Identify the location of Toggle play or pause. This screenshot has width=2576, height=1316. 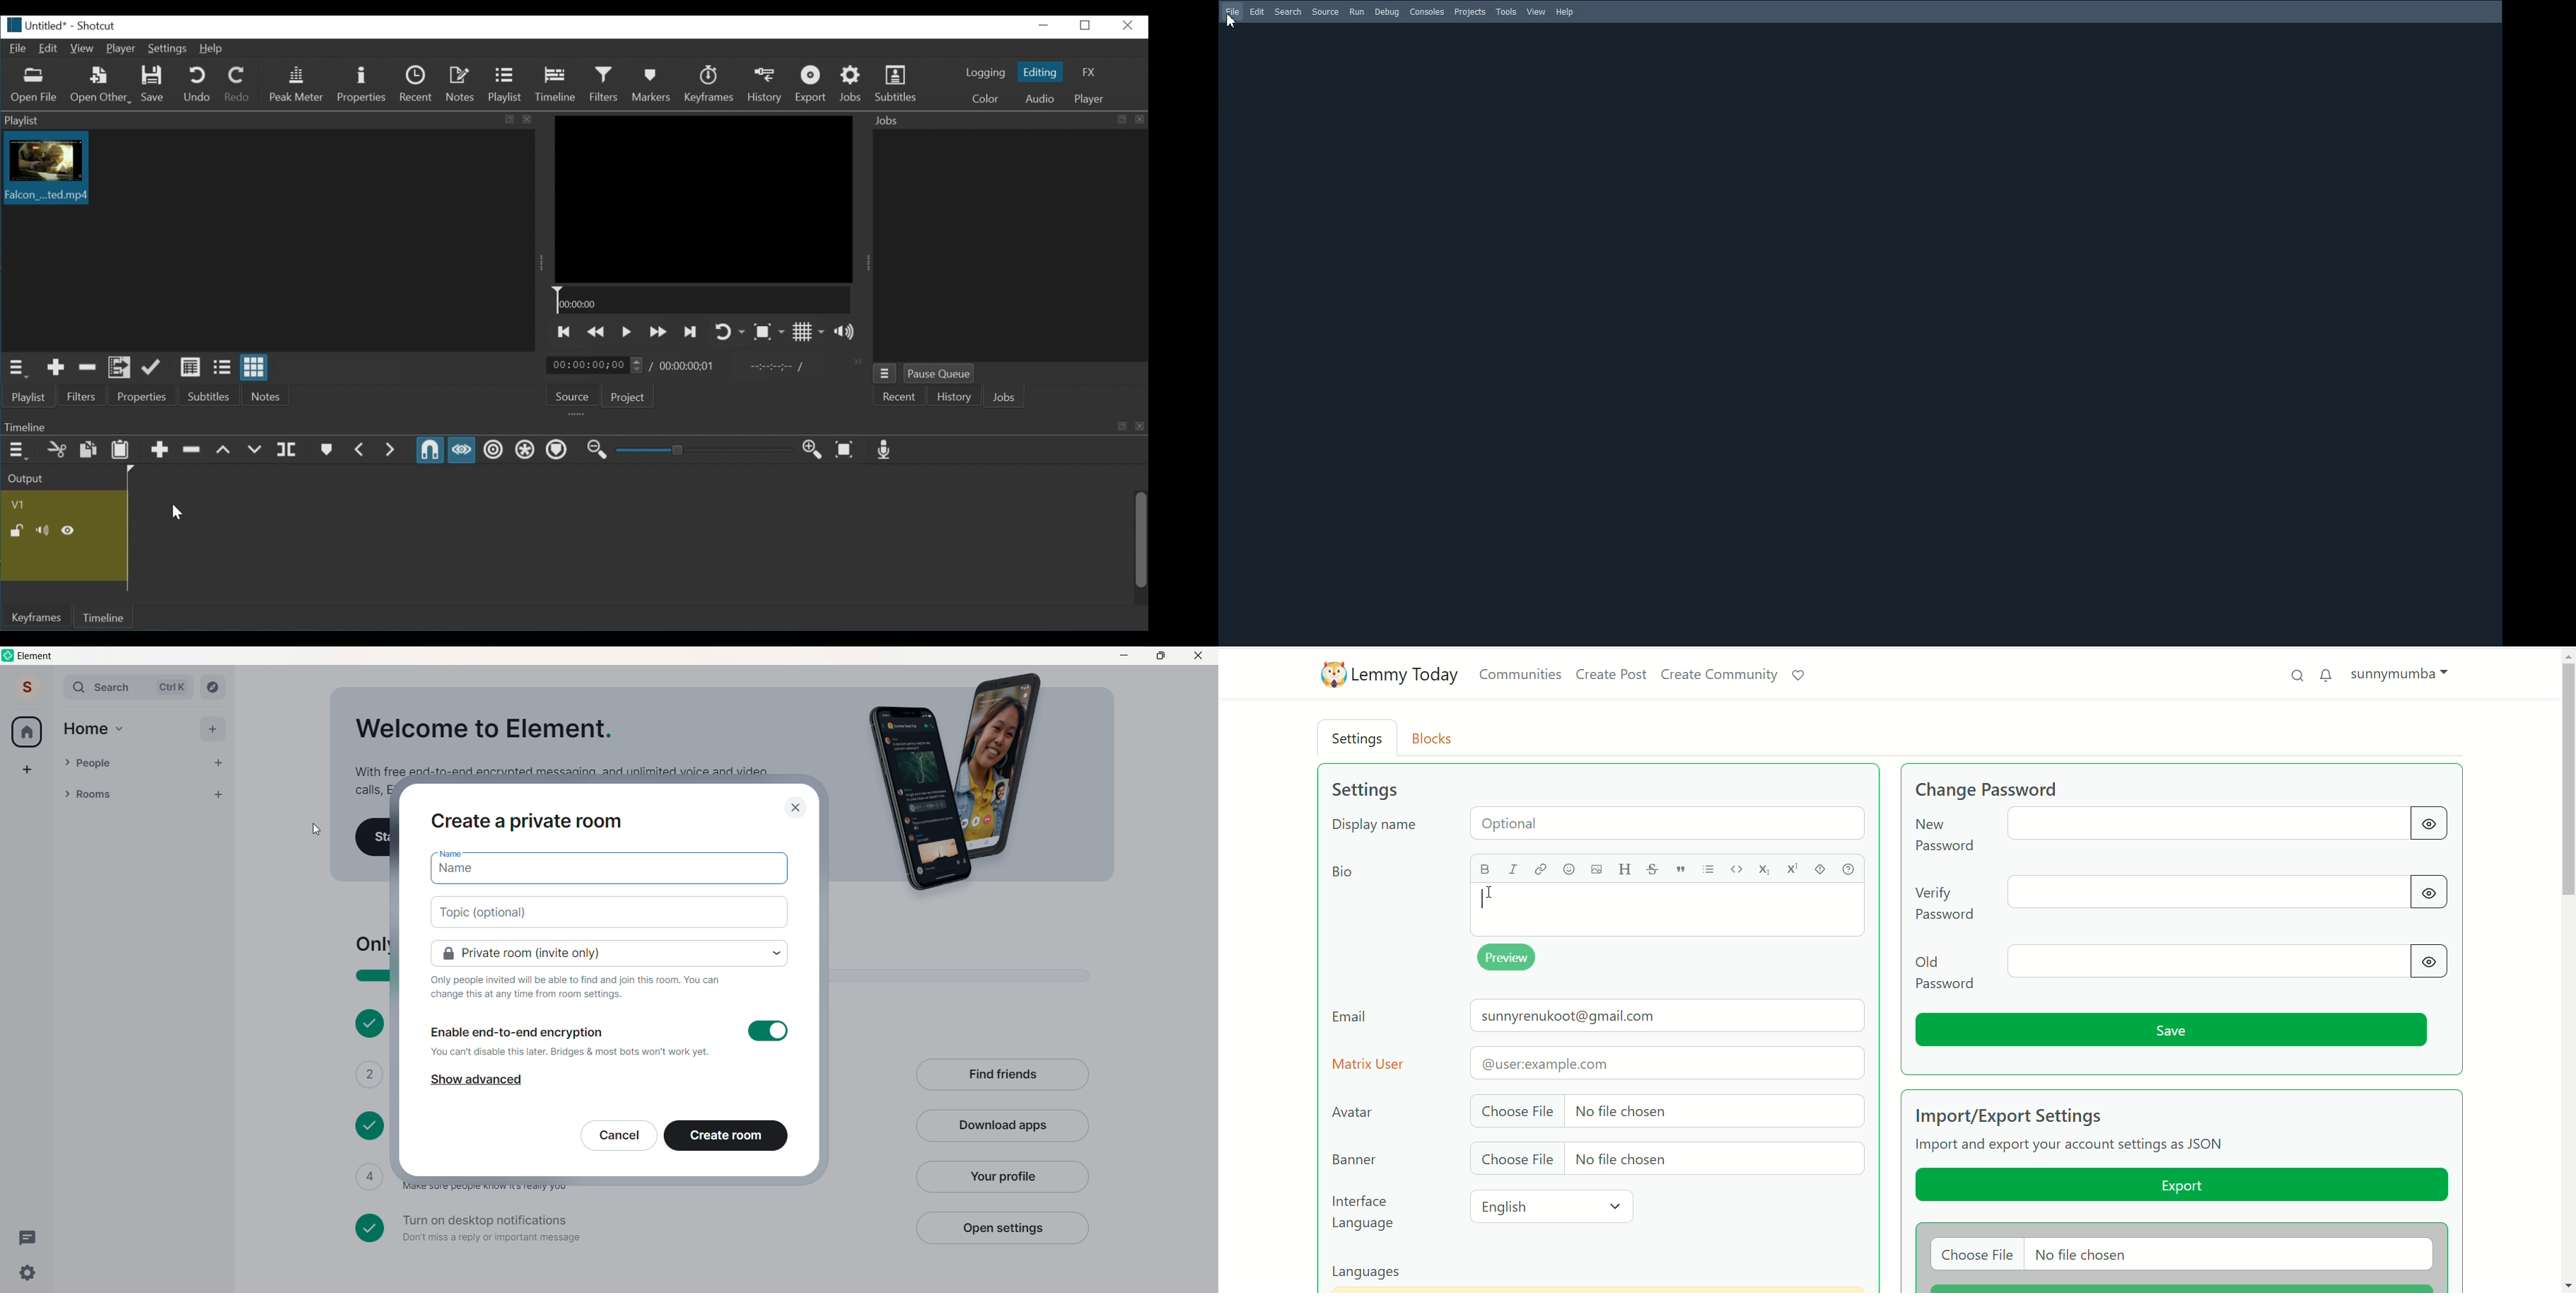
(627, 332).